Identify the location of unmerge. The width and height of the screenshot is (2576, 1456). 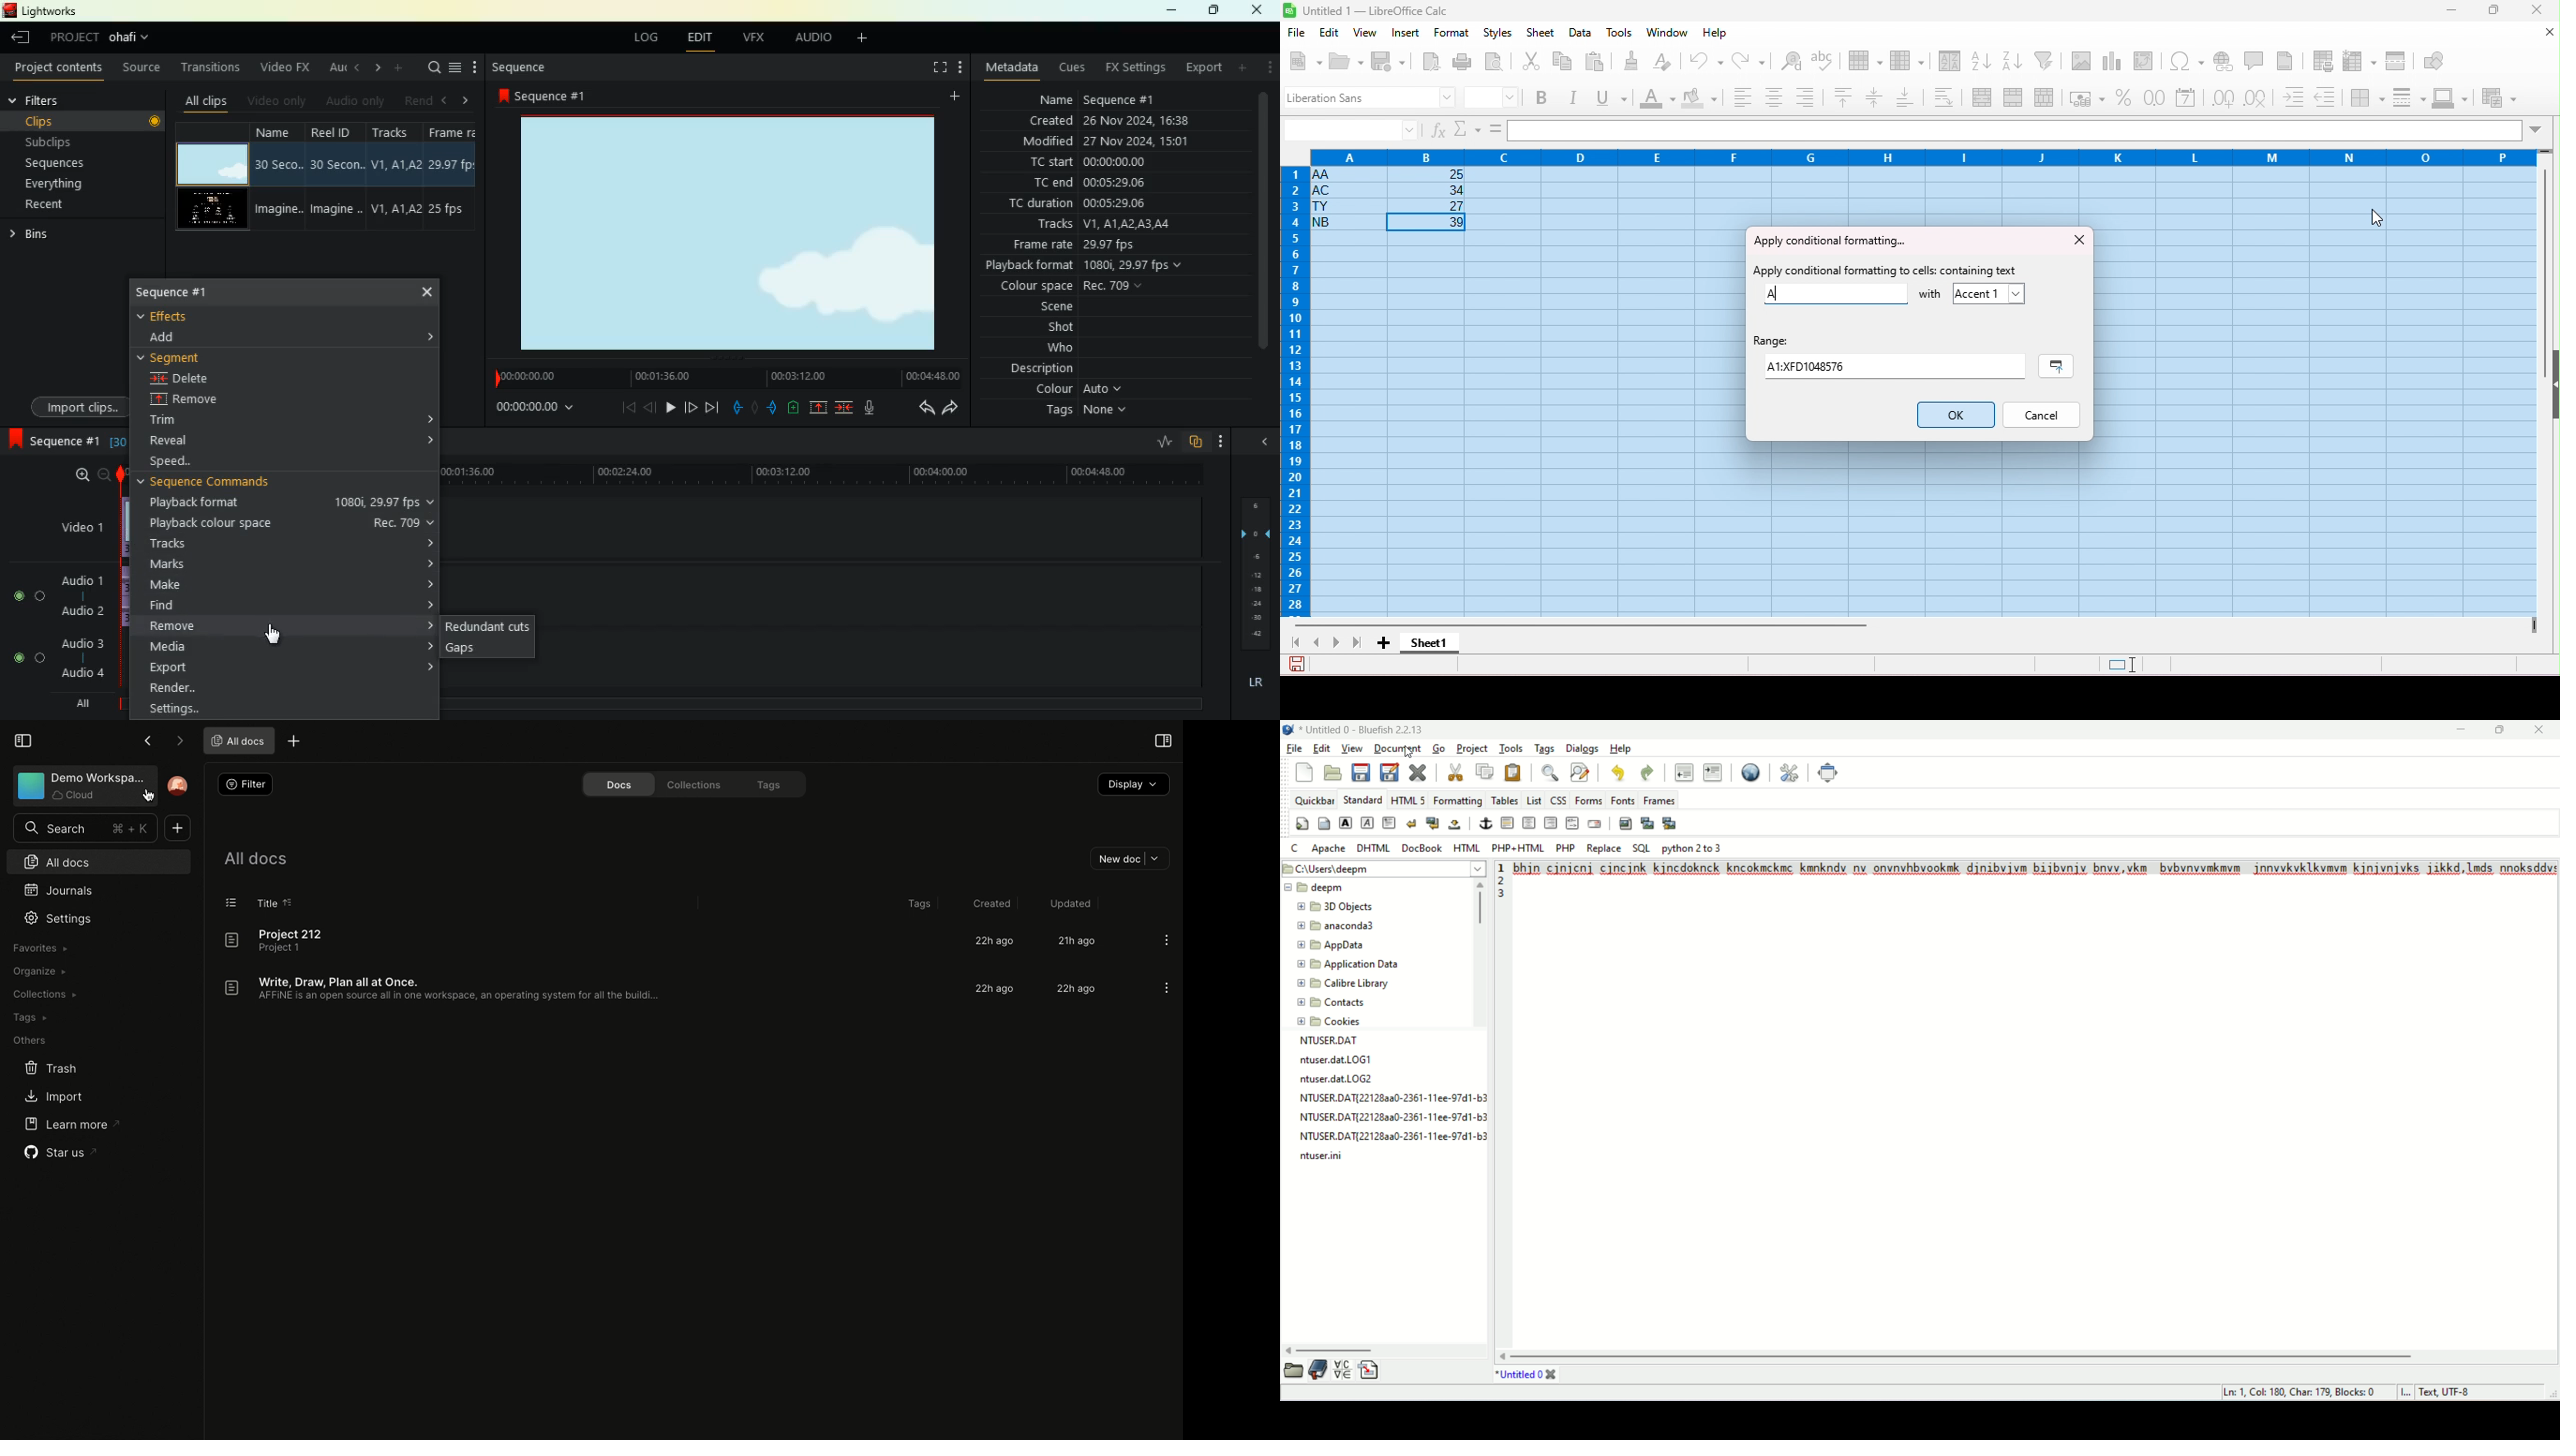
(2042, 97).